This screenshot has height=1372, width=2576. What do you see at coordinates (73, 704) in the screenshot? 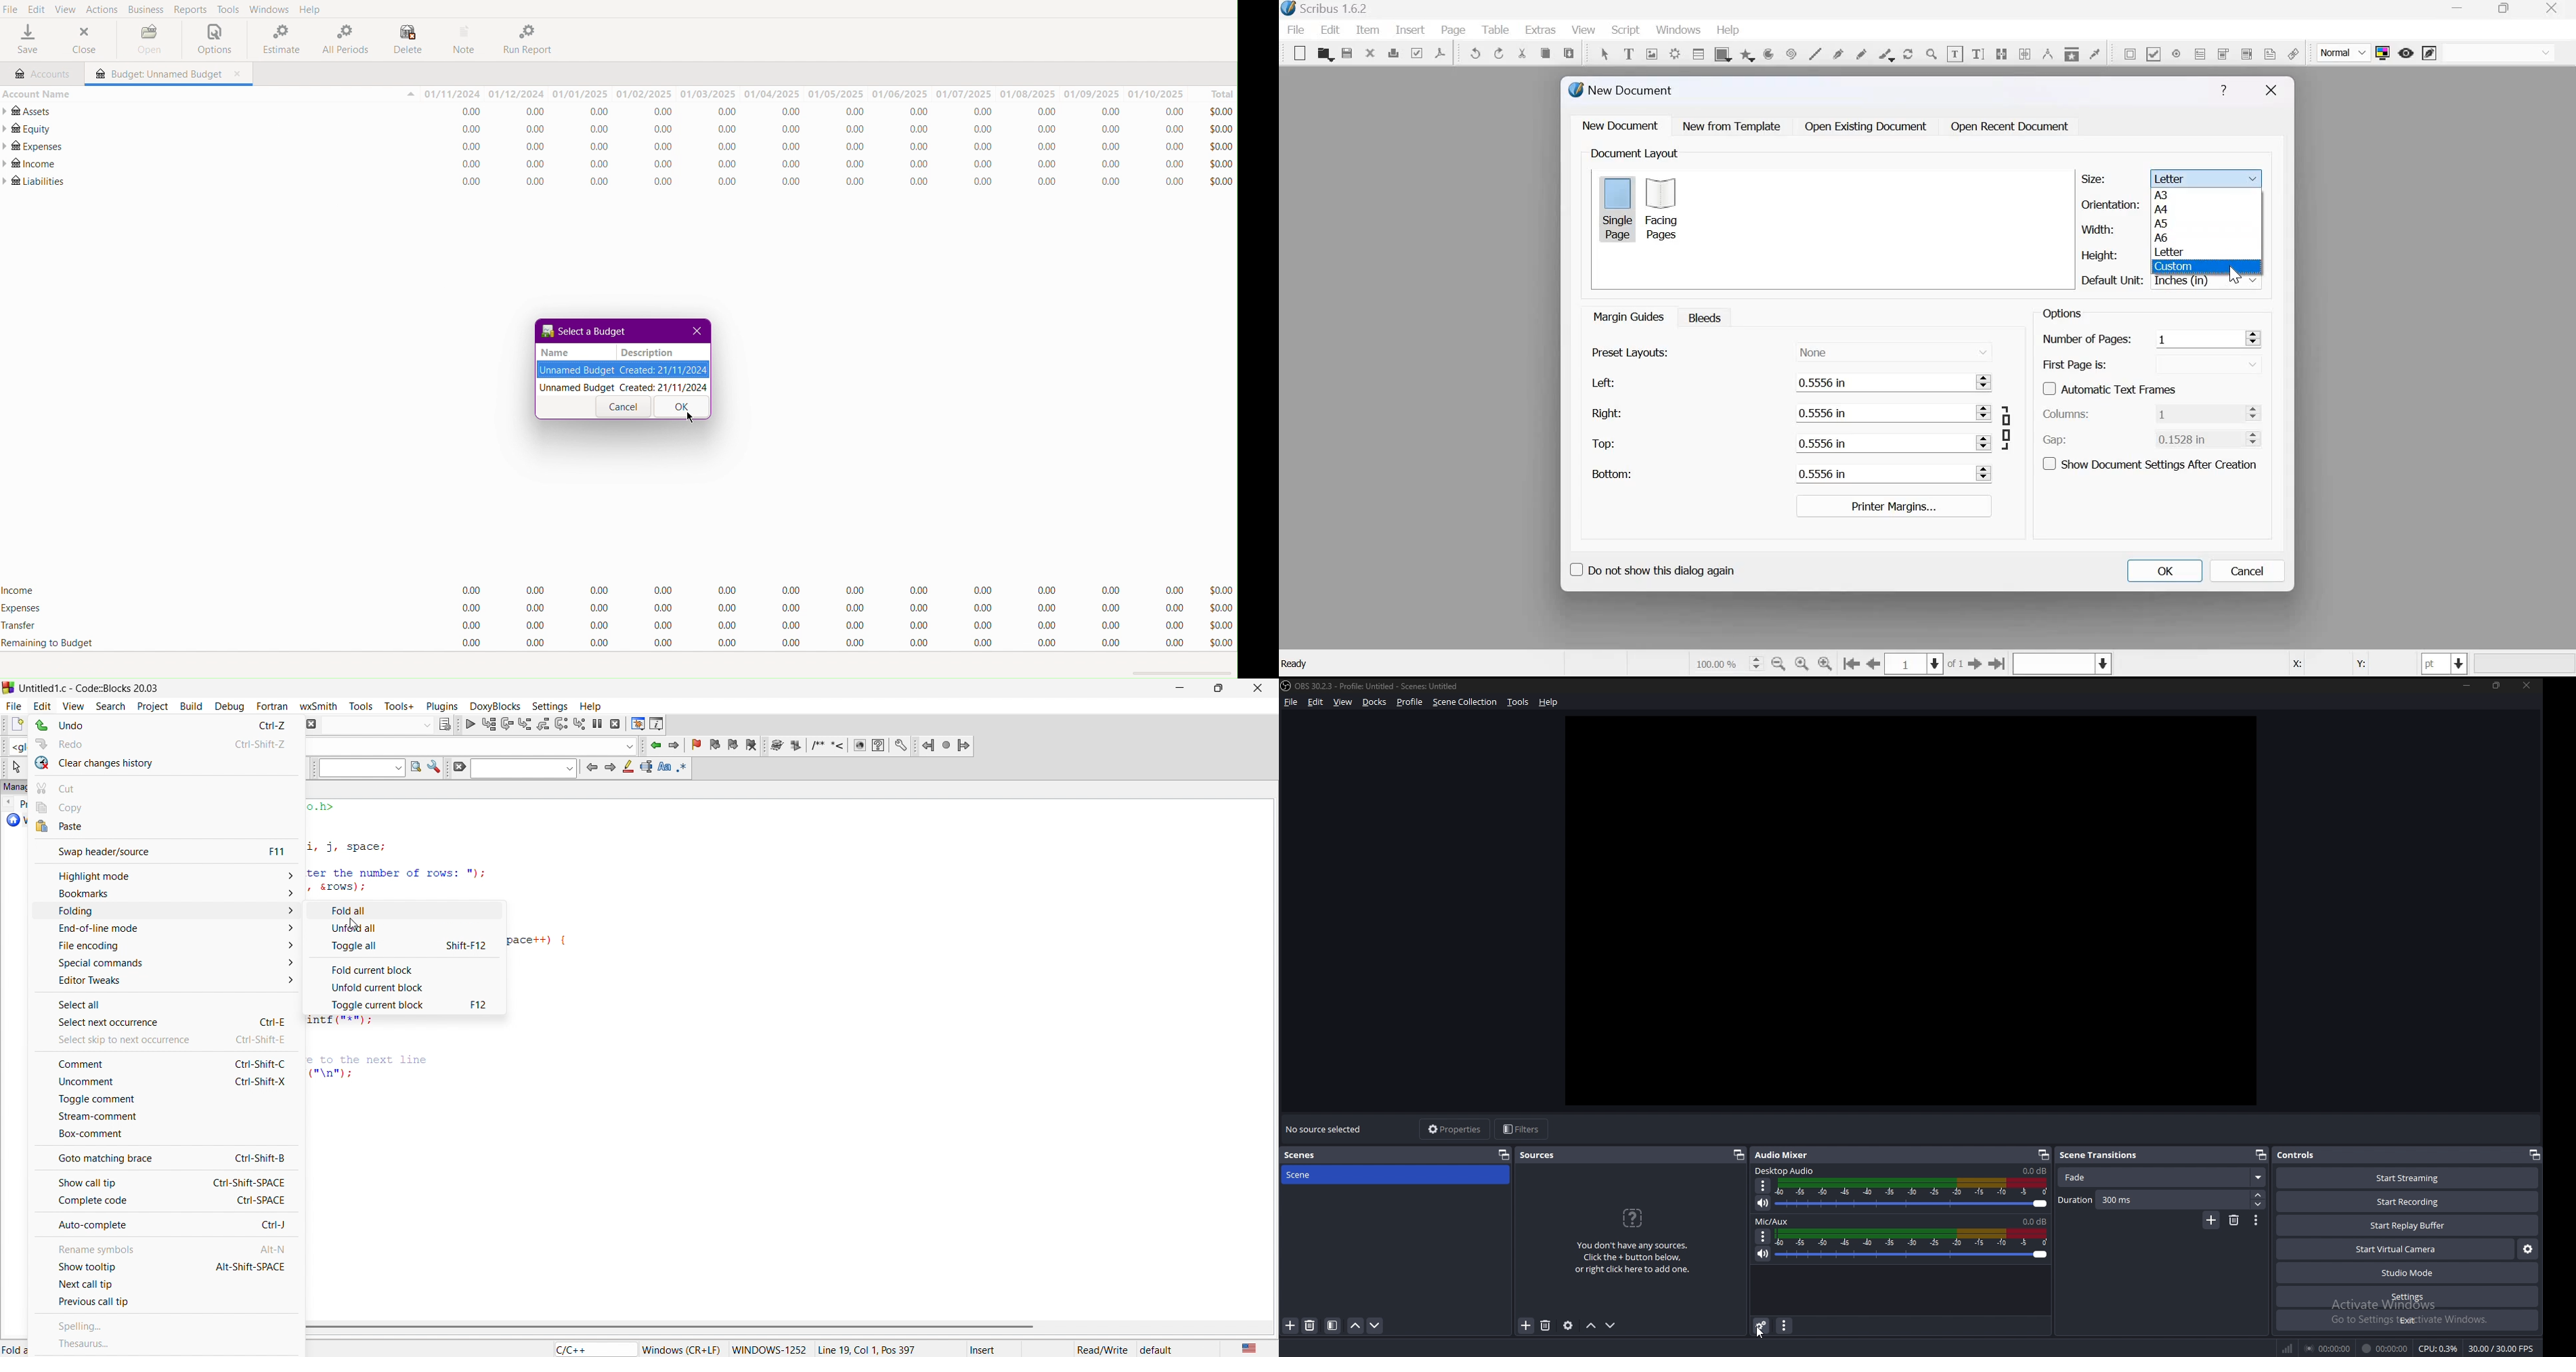
I see `view` at bounding box center [73, 704].